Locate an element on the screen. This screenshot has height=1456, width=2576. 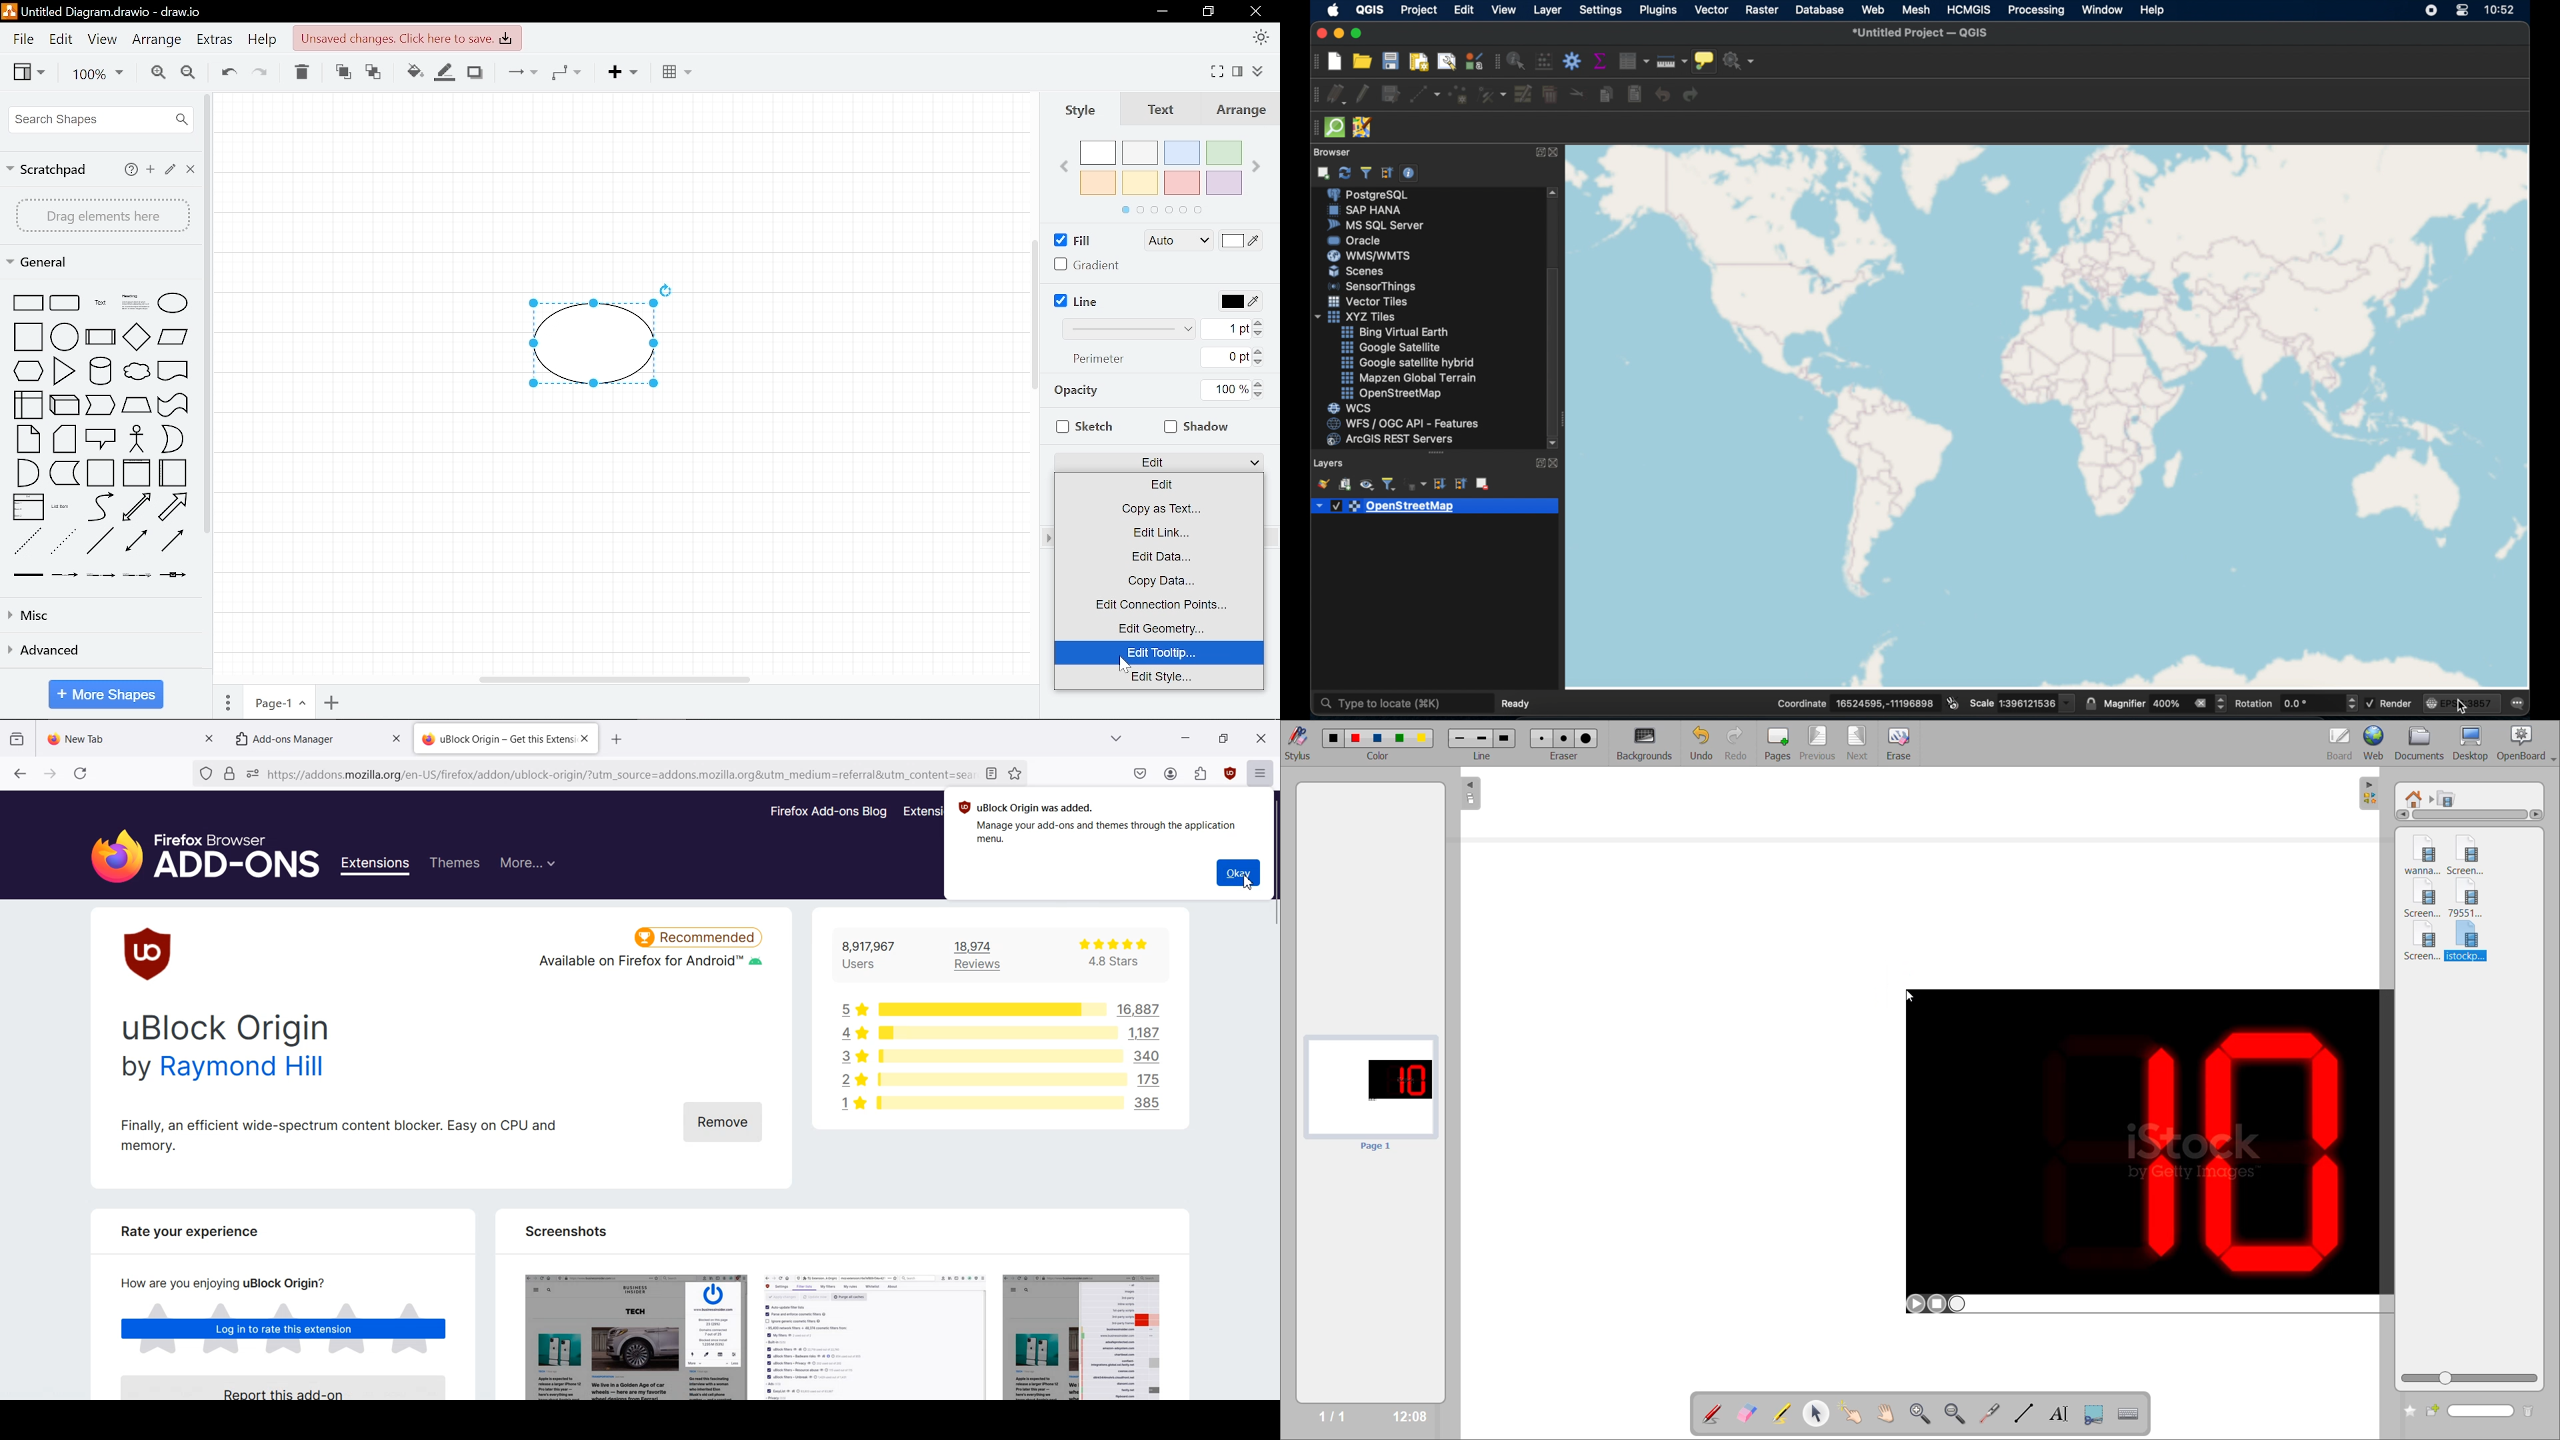
Rate your experience is located at coordinates (183, 1236).